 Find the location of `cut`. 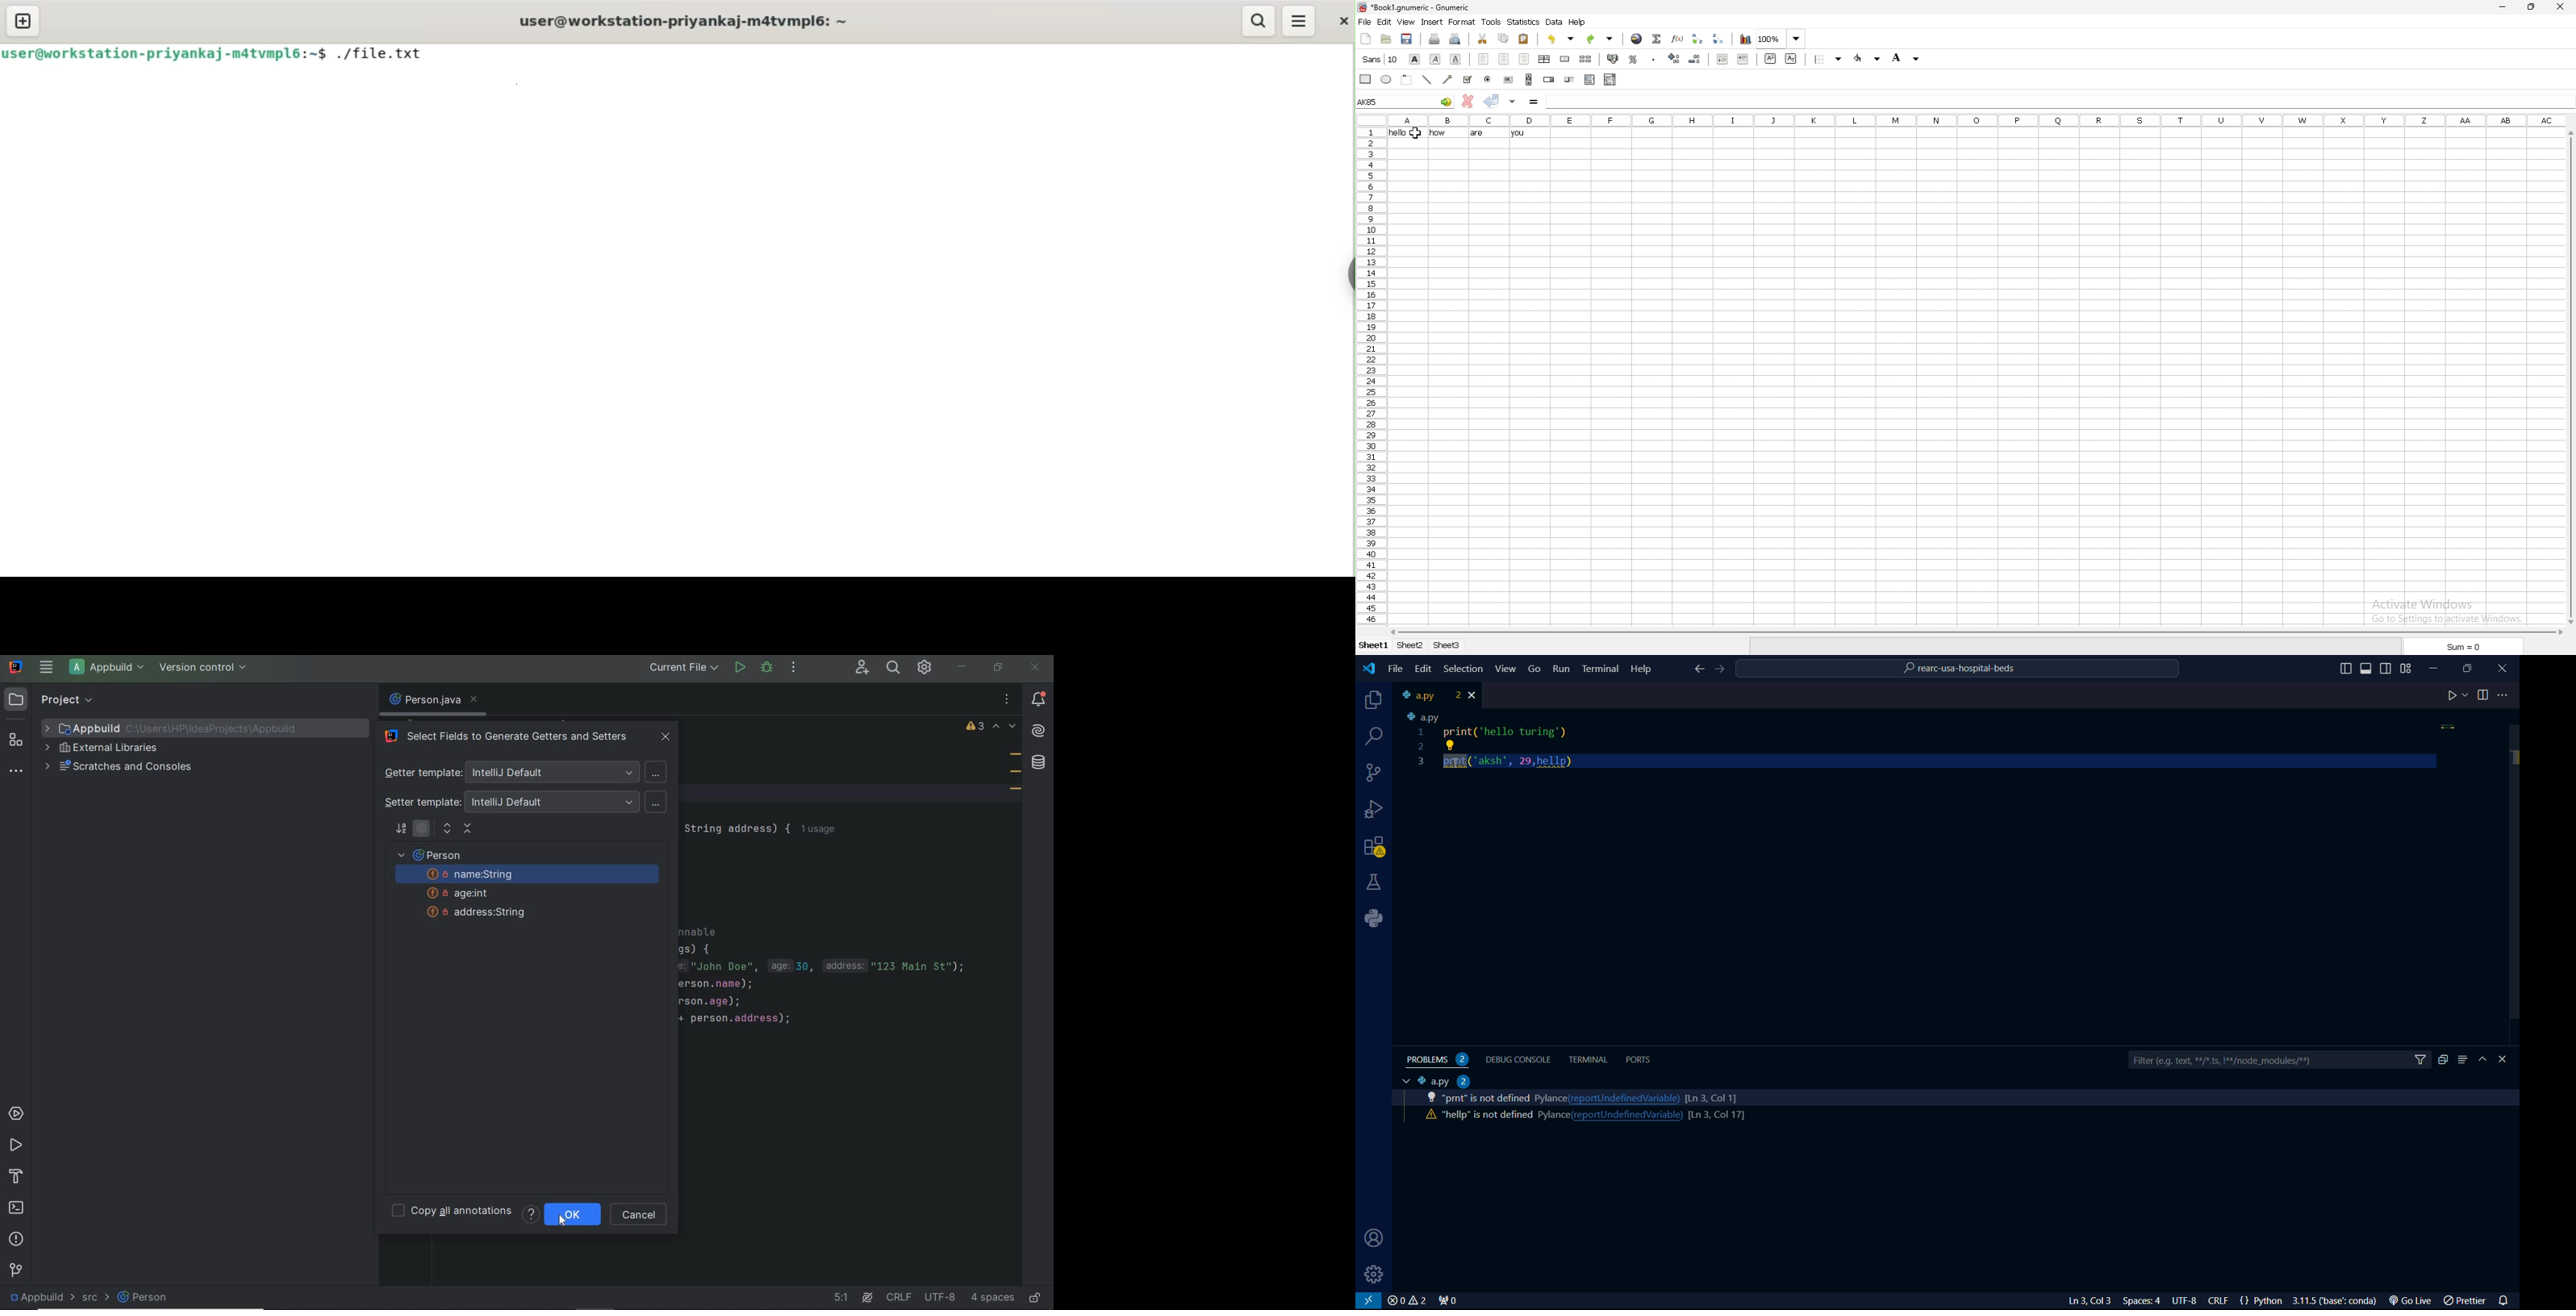

cut is located at coordinates (1482, 38).